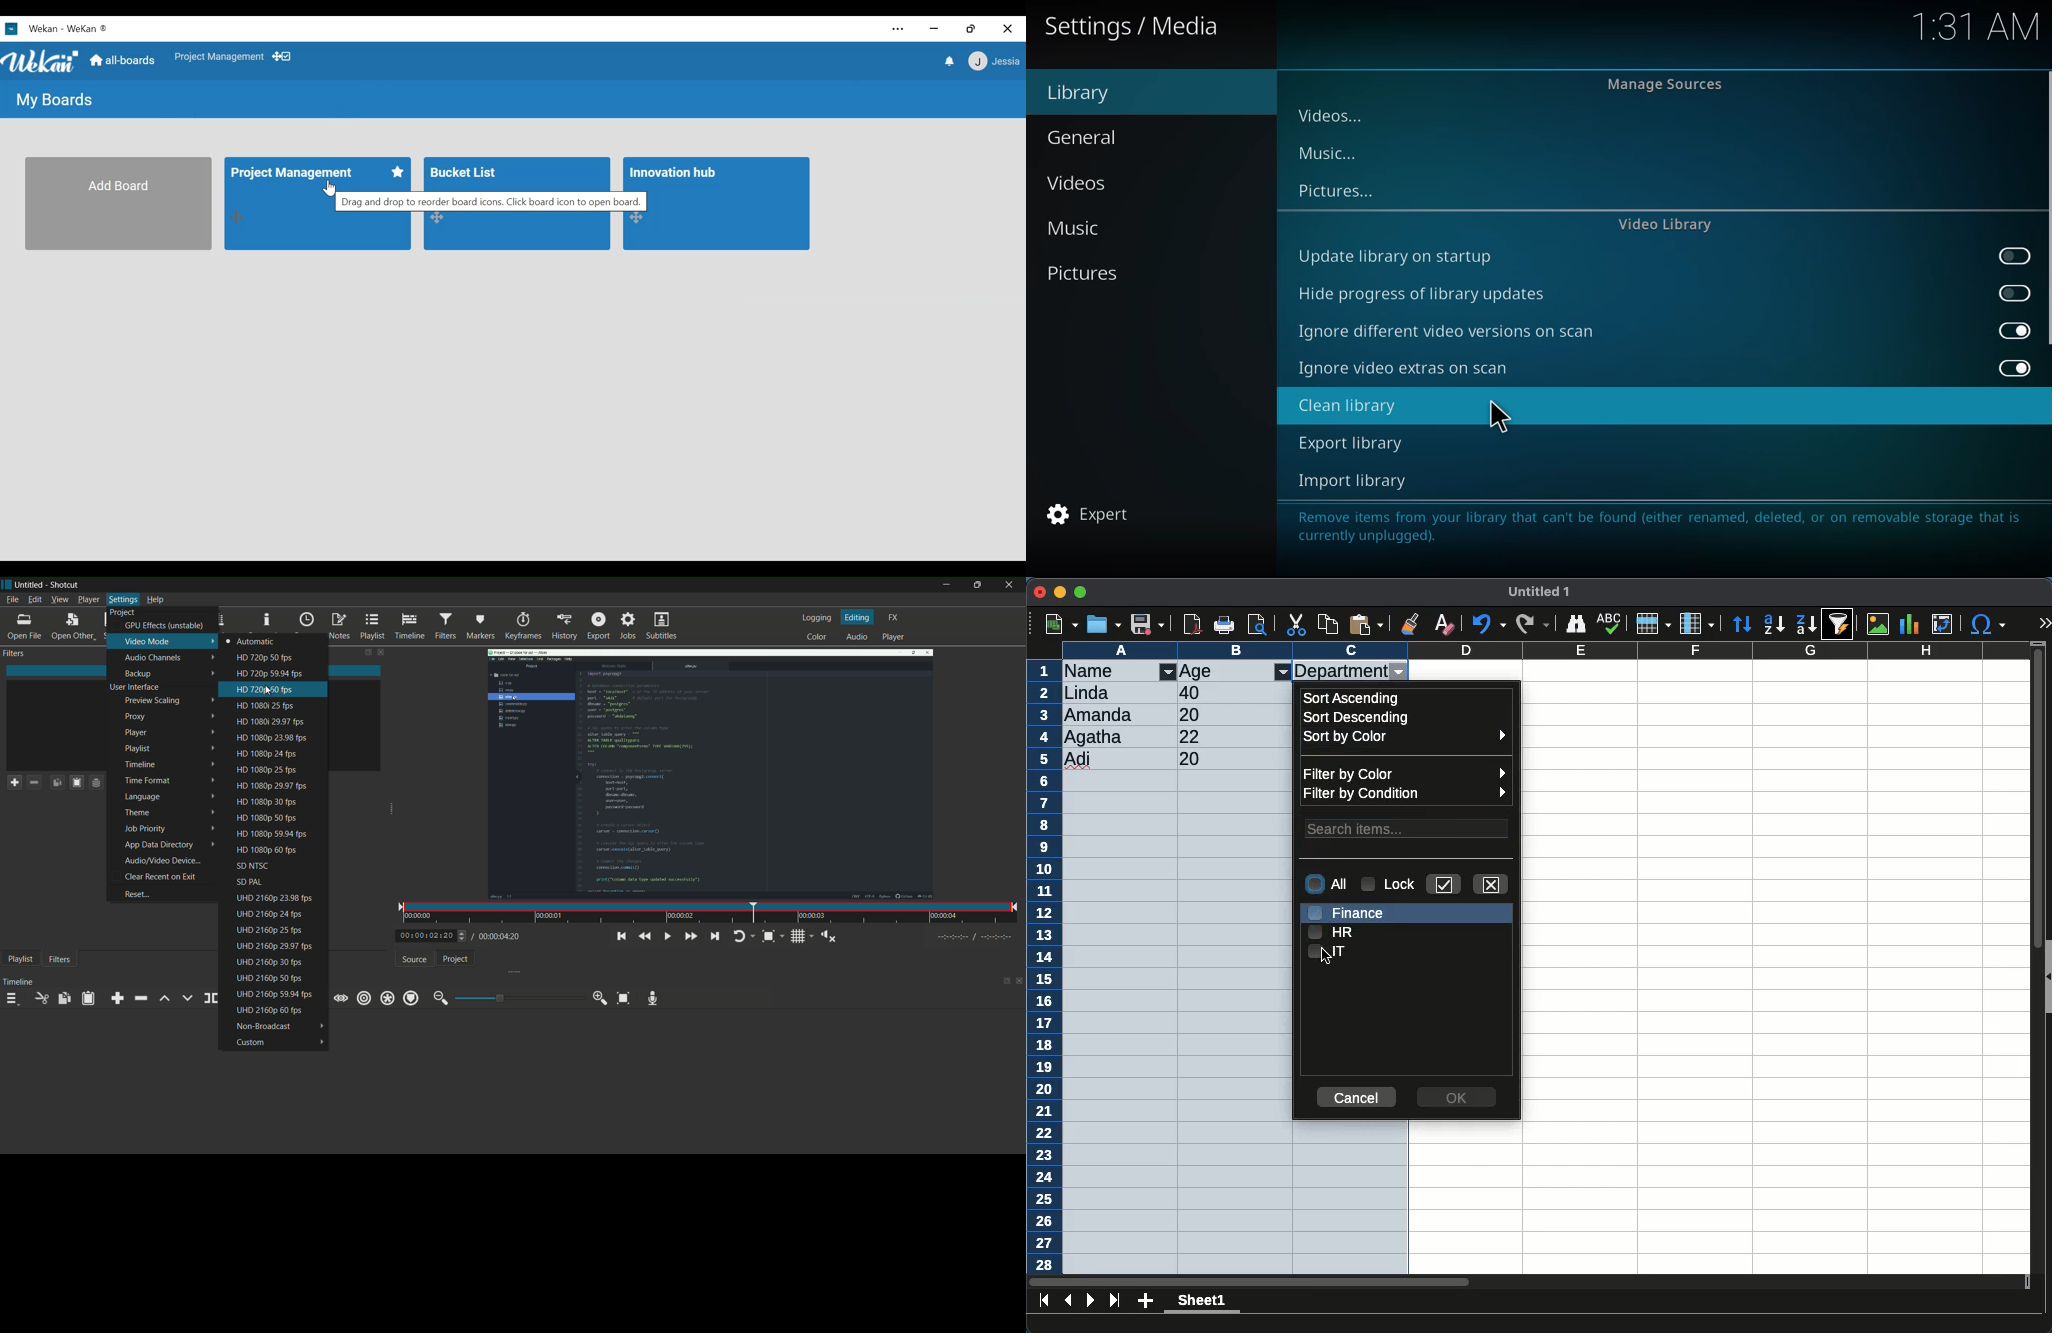  Describe the element at coordinates (894, 617) in the screenshot. I see `fx` at that location.